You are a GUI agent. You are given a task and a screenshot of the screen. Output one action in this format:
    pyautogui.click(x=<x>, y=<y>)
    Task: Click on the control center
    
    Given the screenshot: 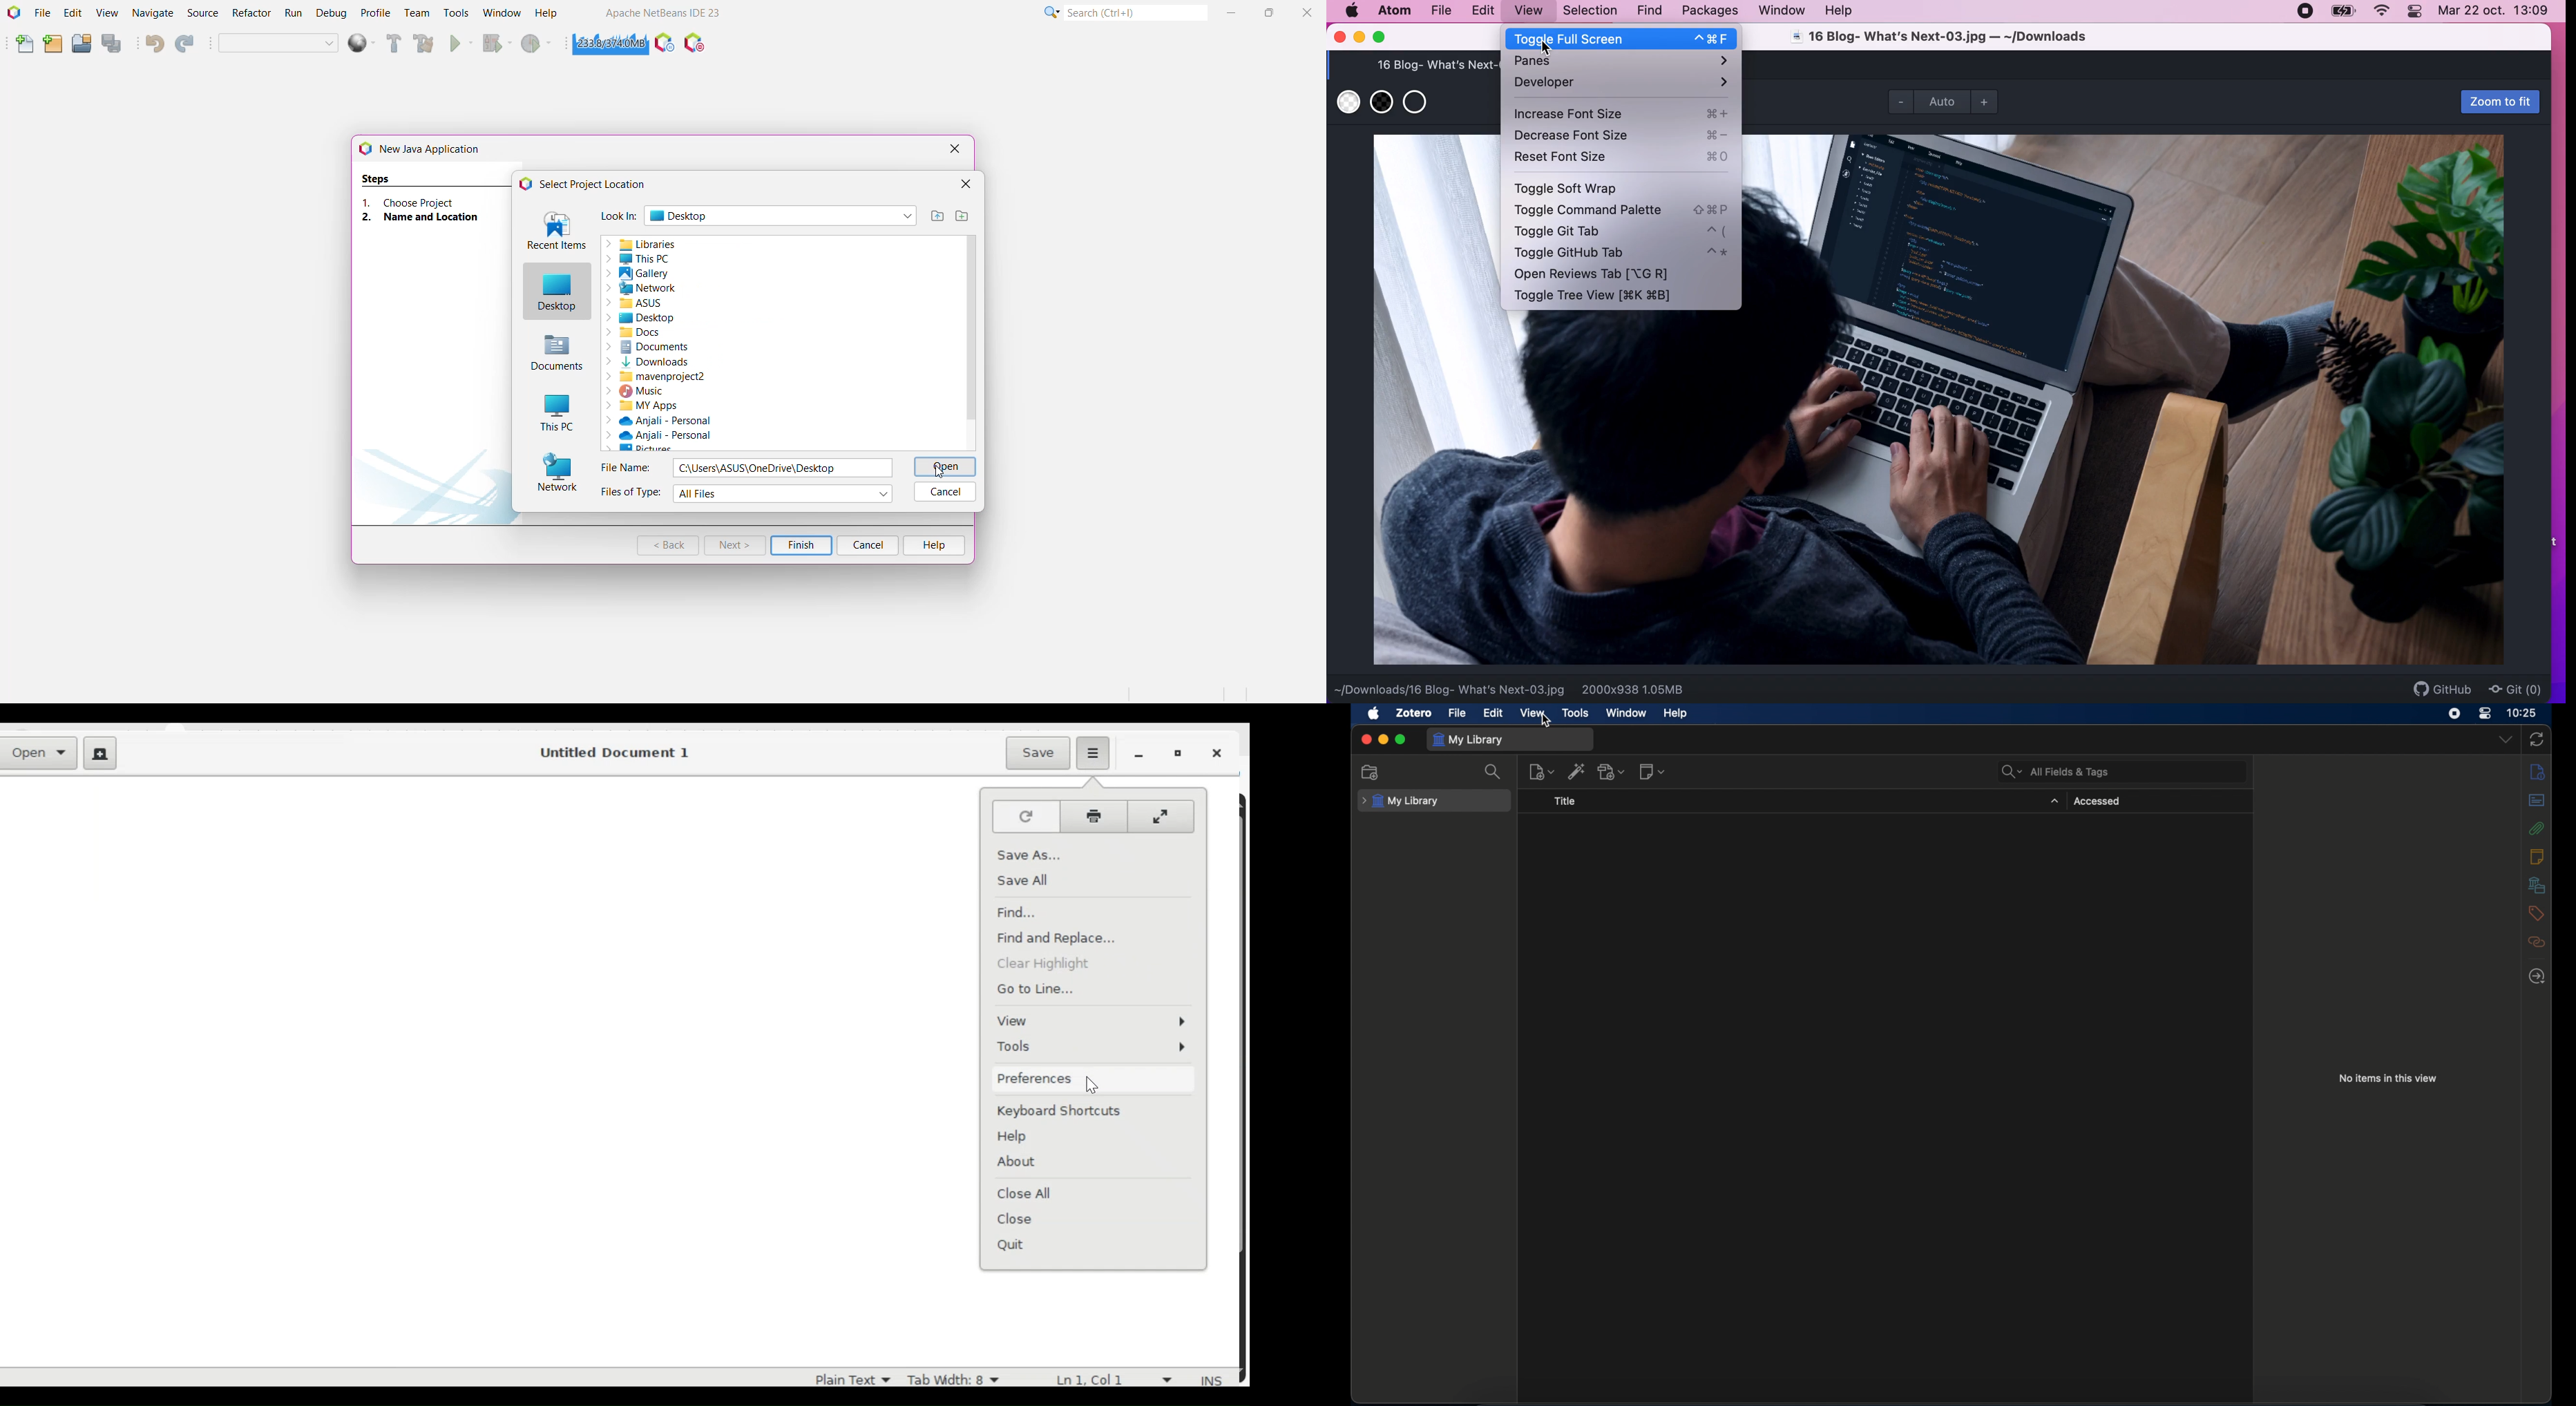 What is the action you would take?
    pyautogui.click(x=2484, y=713)
    